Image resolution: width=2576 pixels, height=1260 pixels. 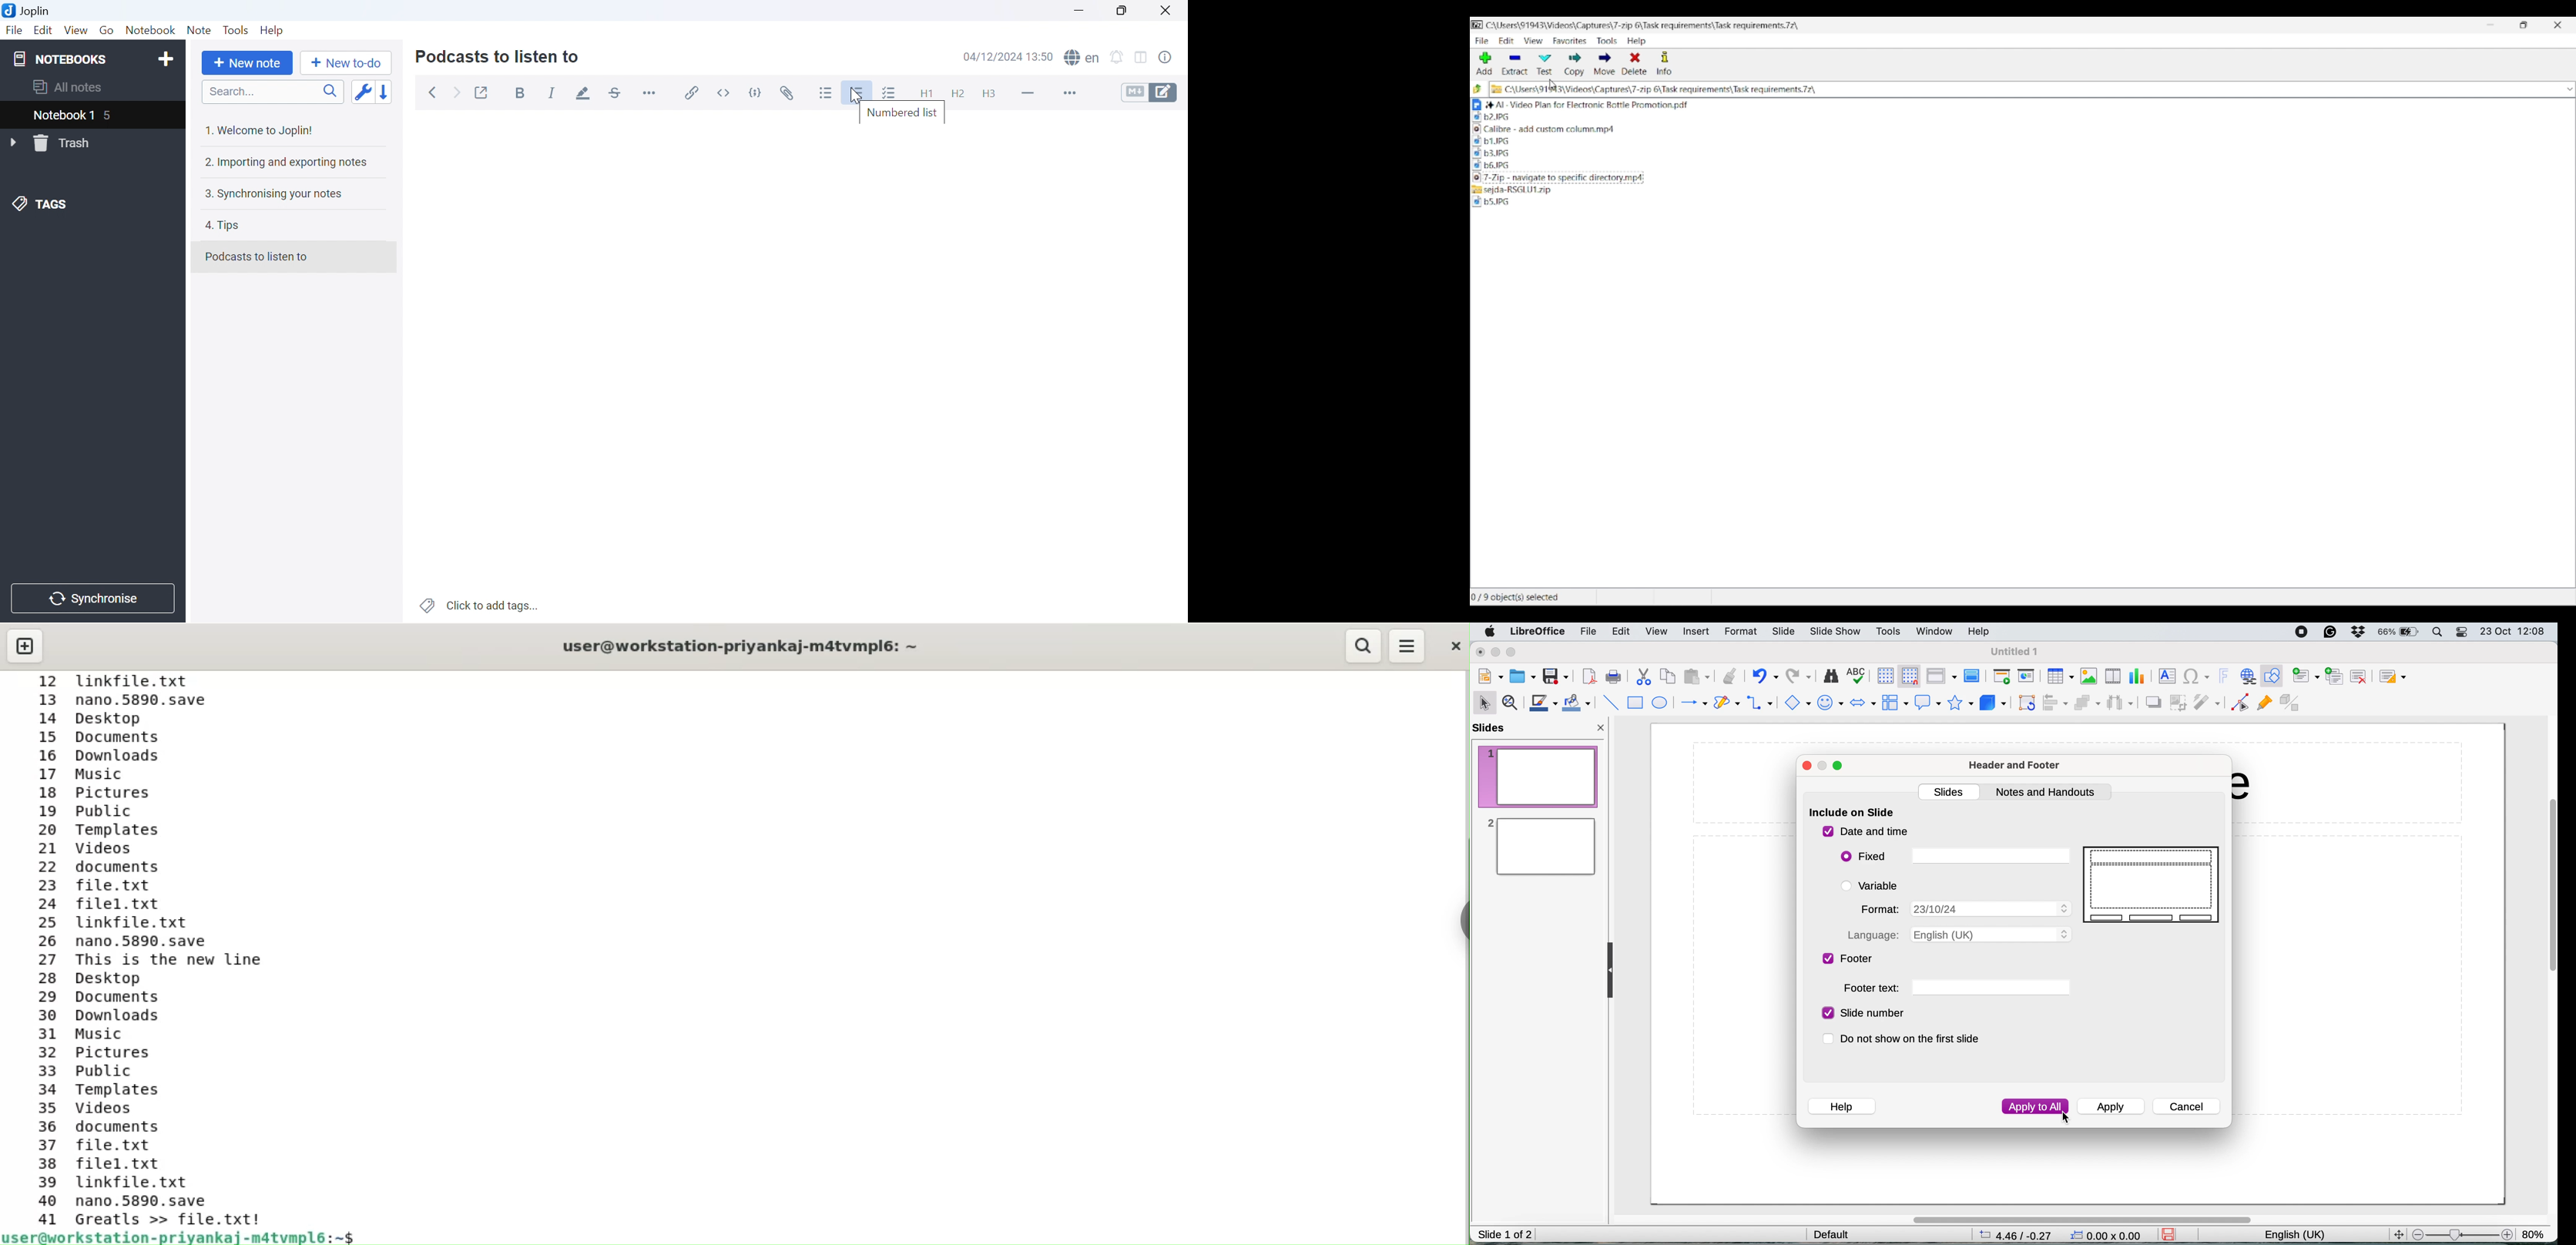 I want to click on slide layout, so click(x=2397, y=677).